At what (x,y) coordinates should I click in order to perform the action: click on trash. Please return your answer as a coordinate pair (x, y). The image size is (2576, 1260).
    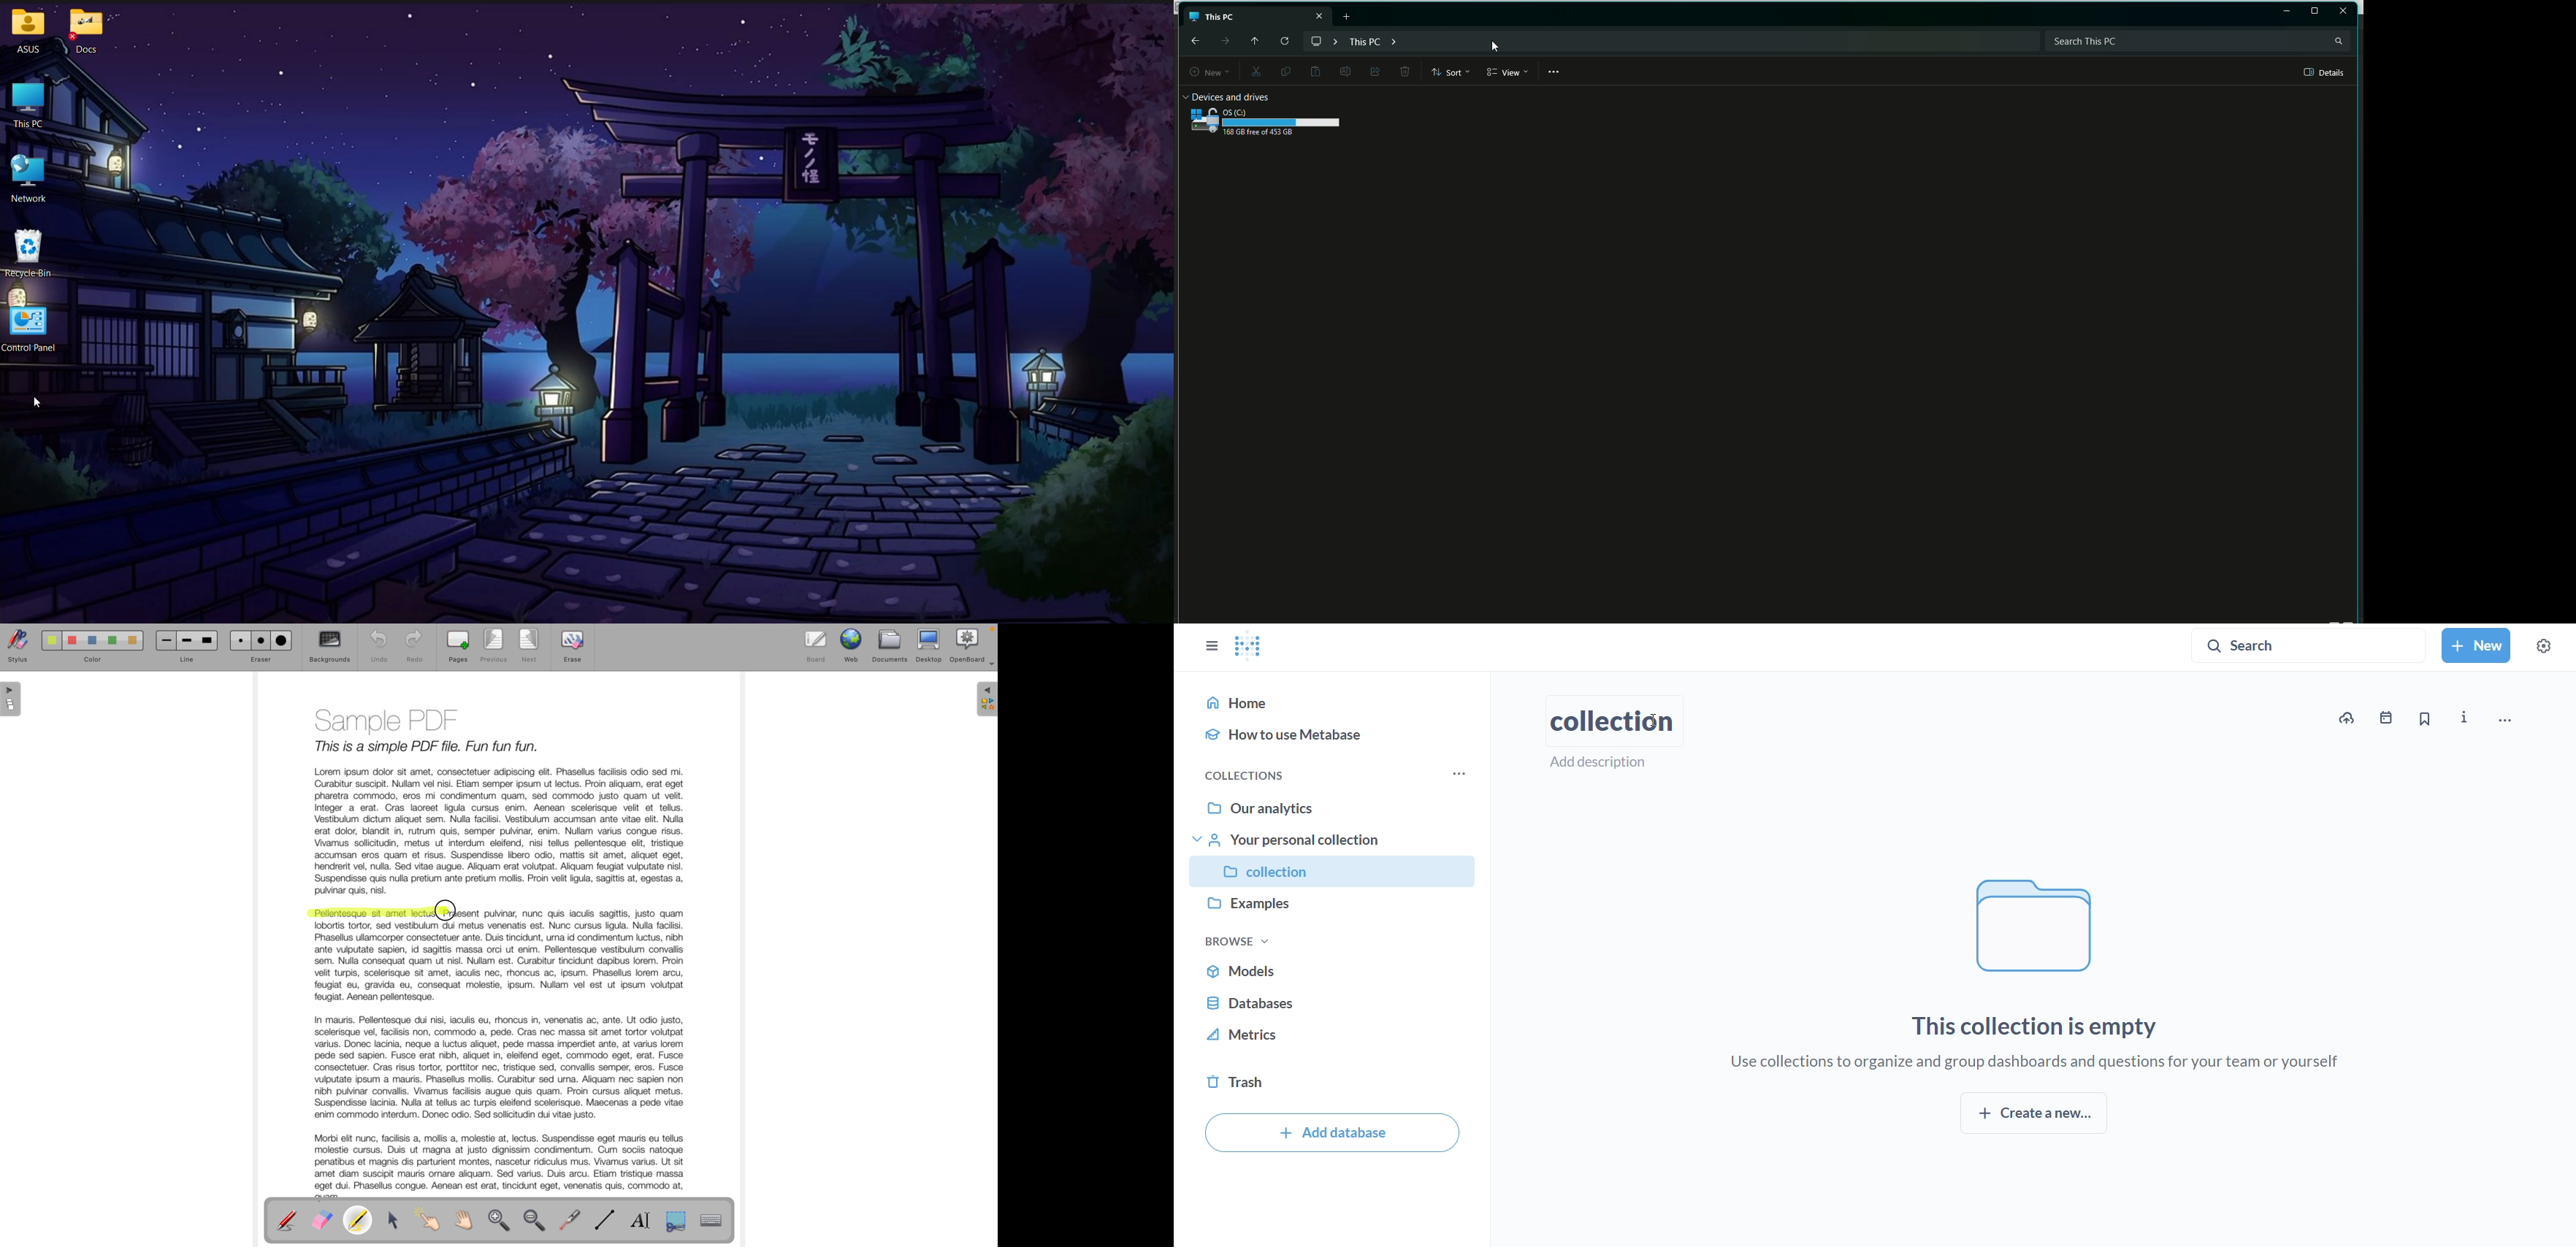
    Looking at the image, I should click on (1334, 1086).